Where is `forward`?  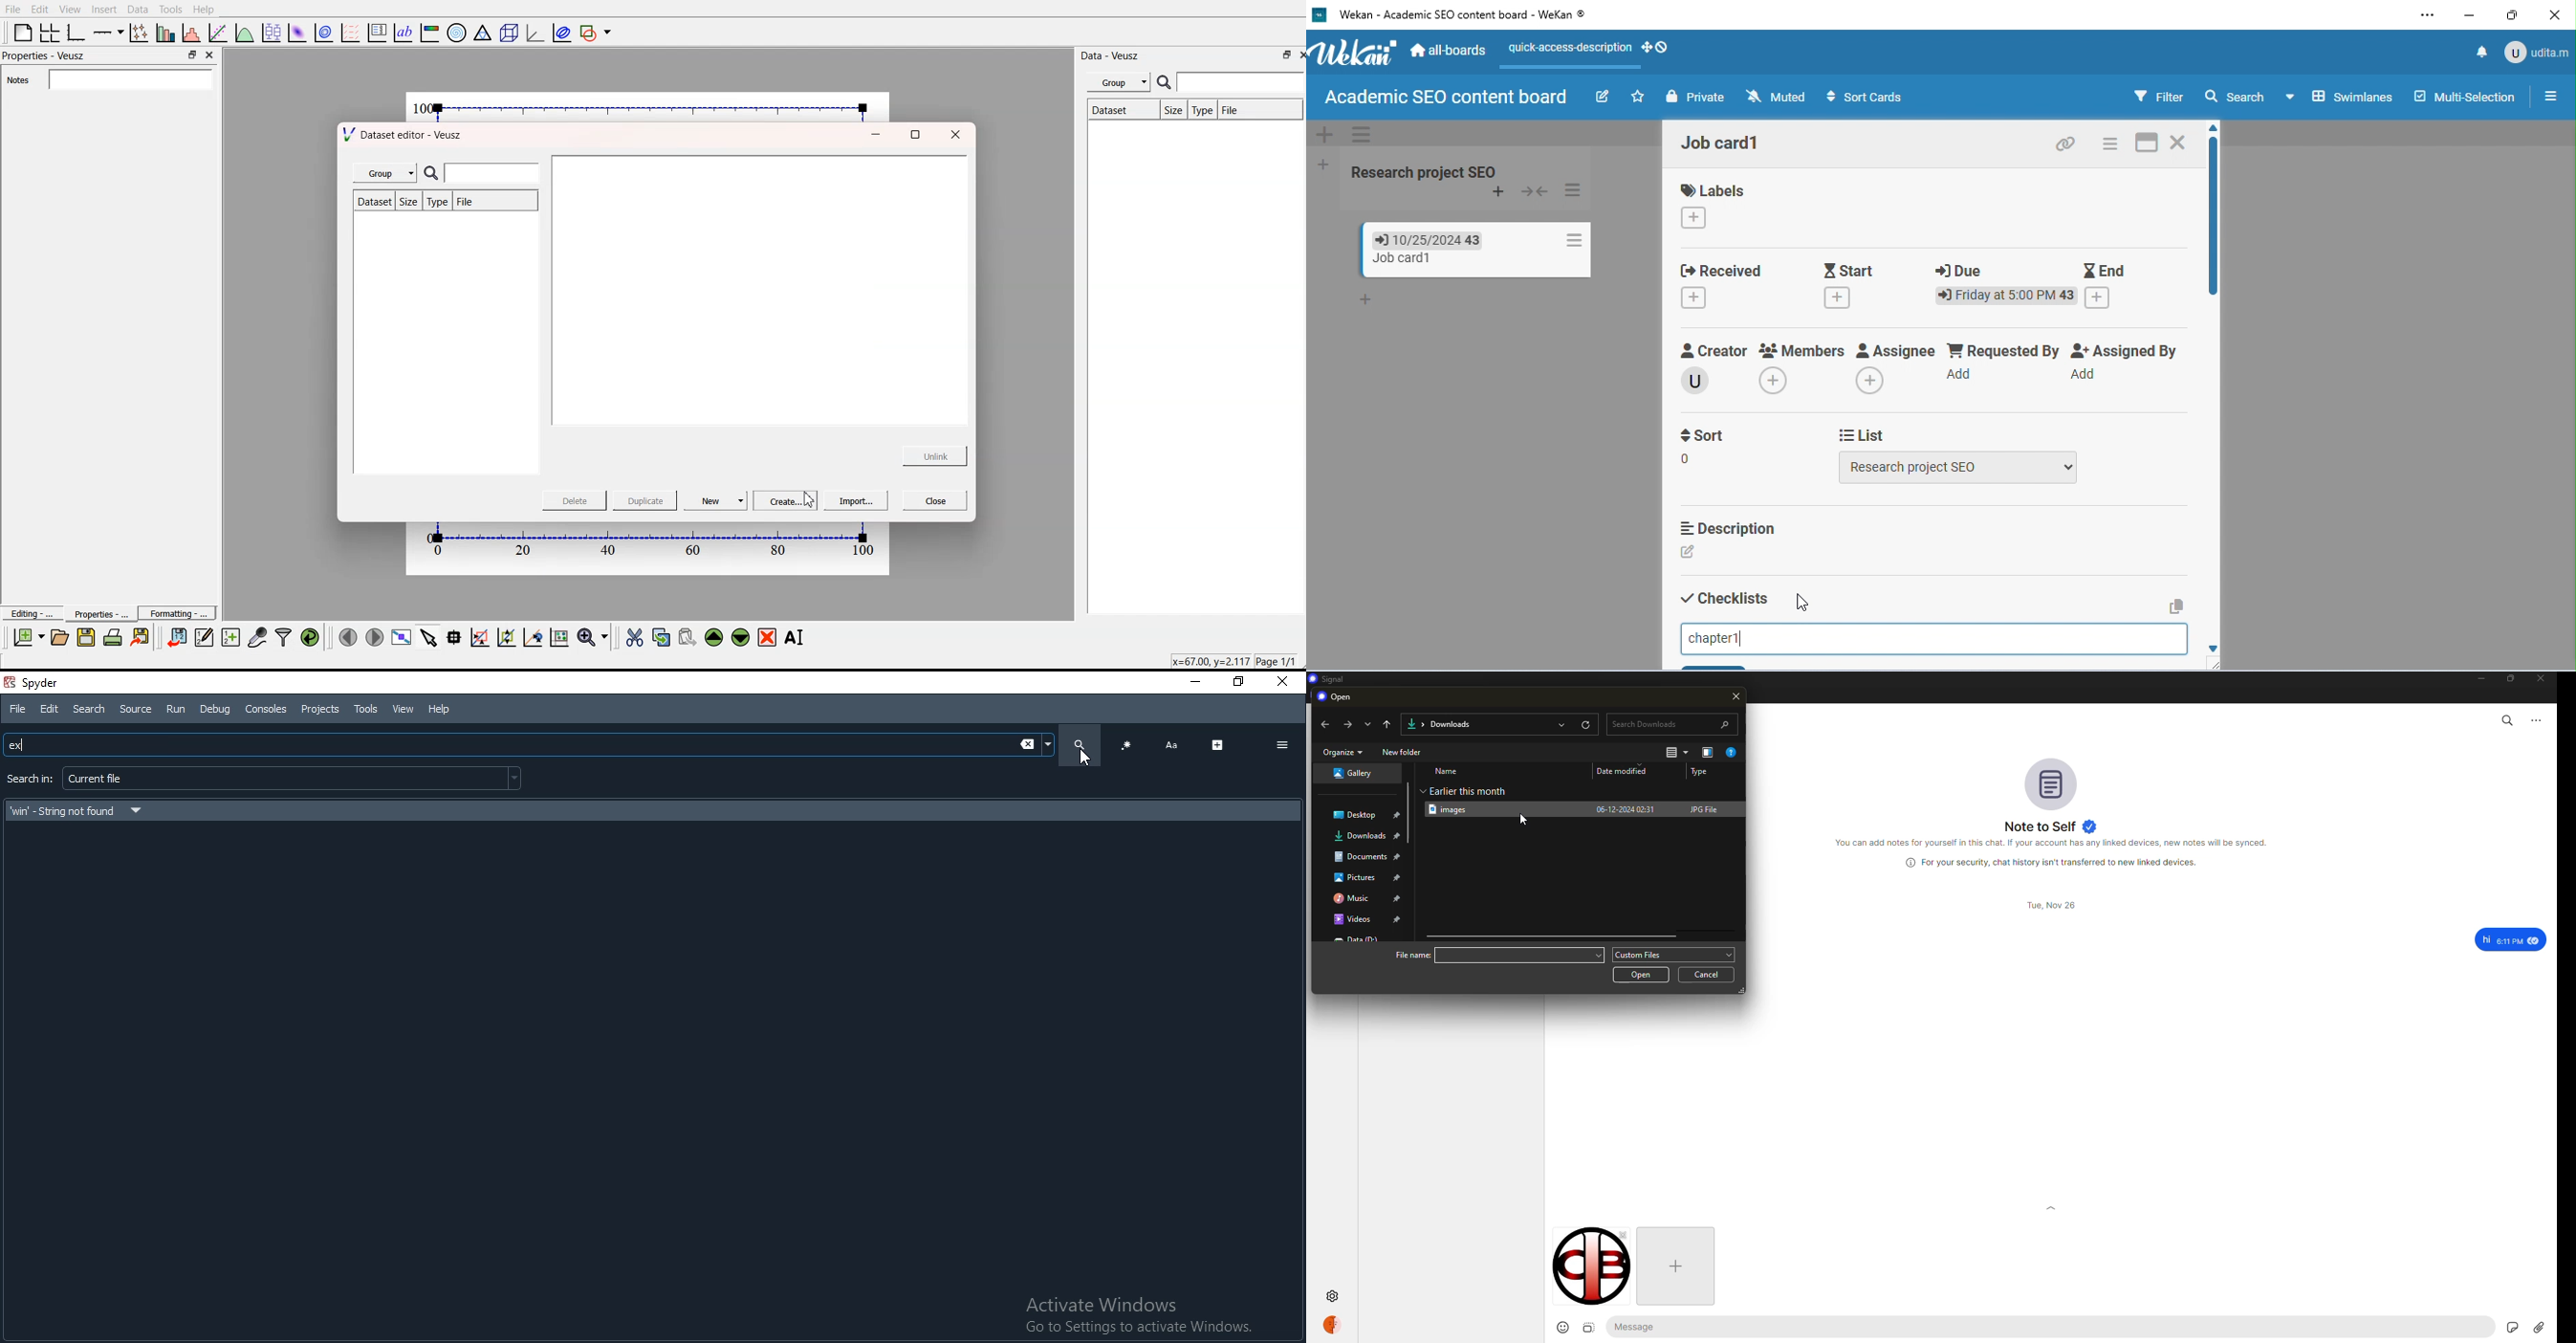
forward is located at coordinates (1346, 724).